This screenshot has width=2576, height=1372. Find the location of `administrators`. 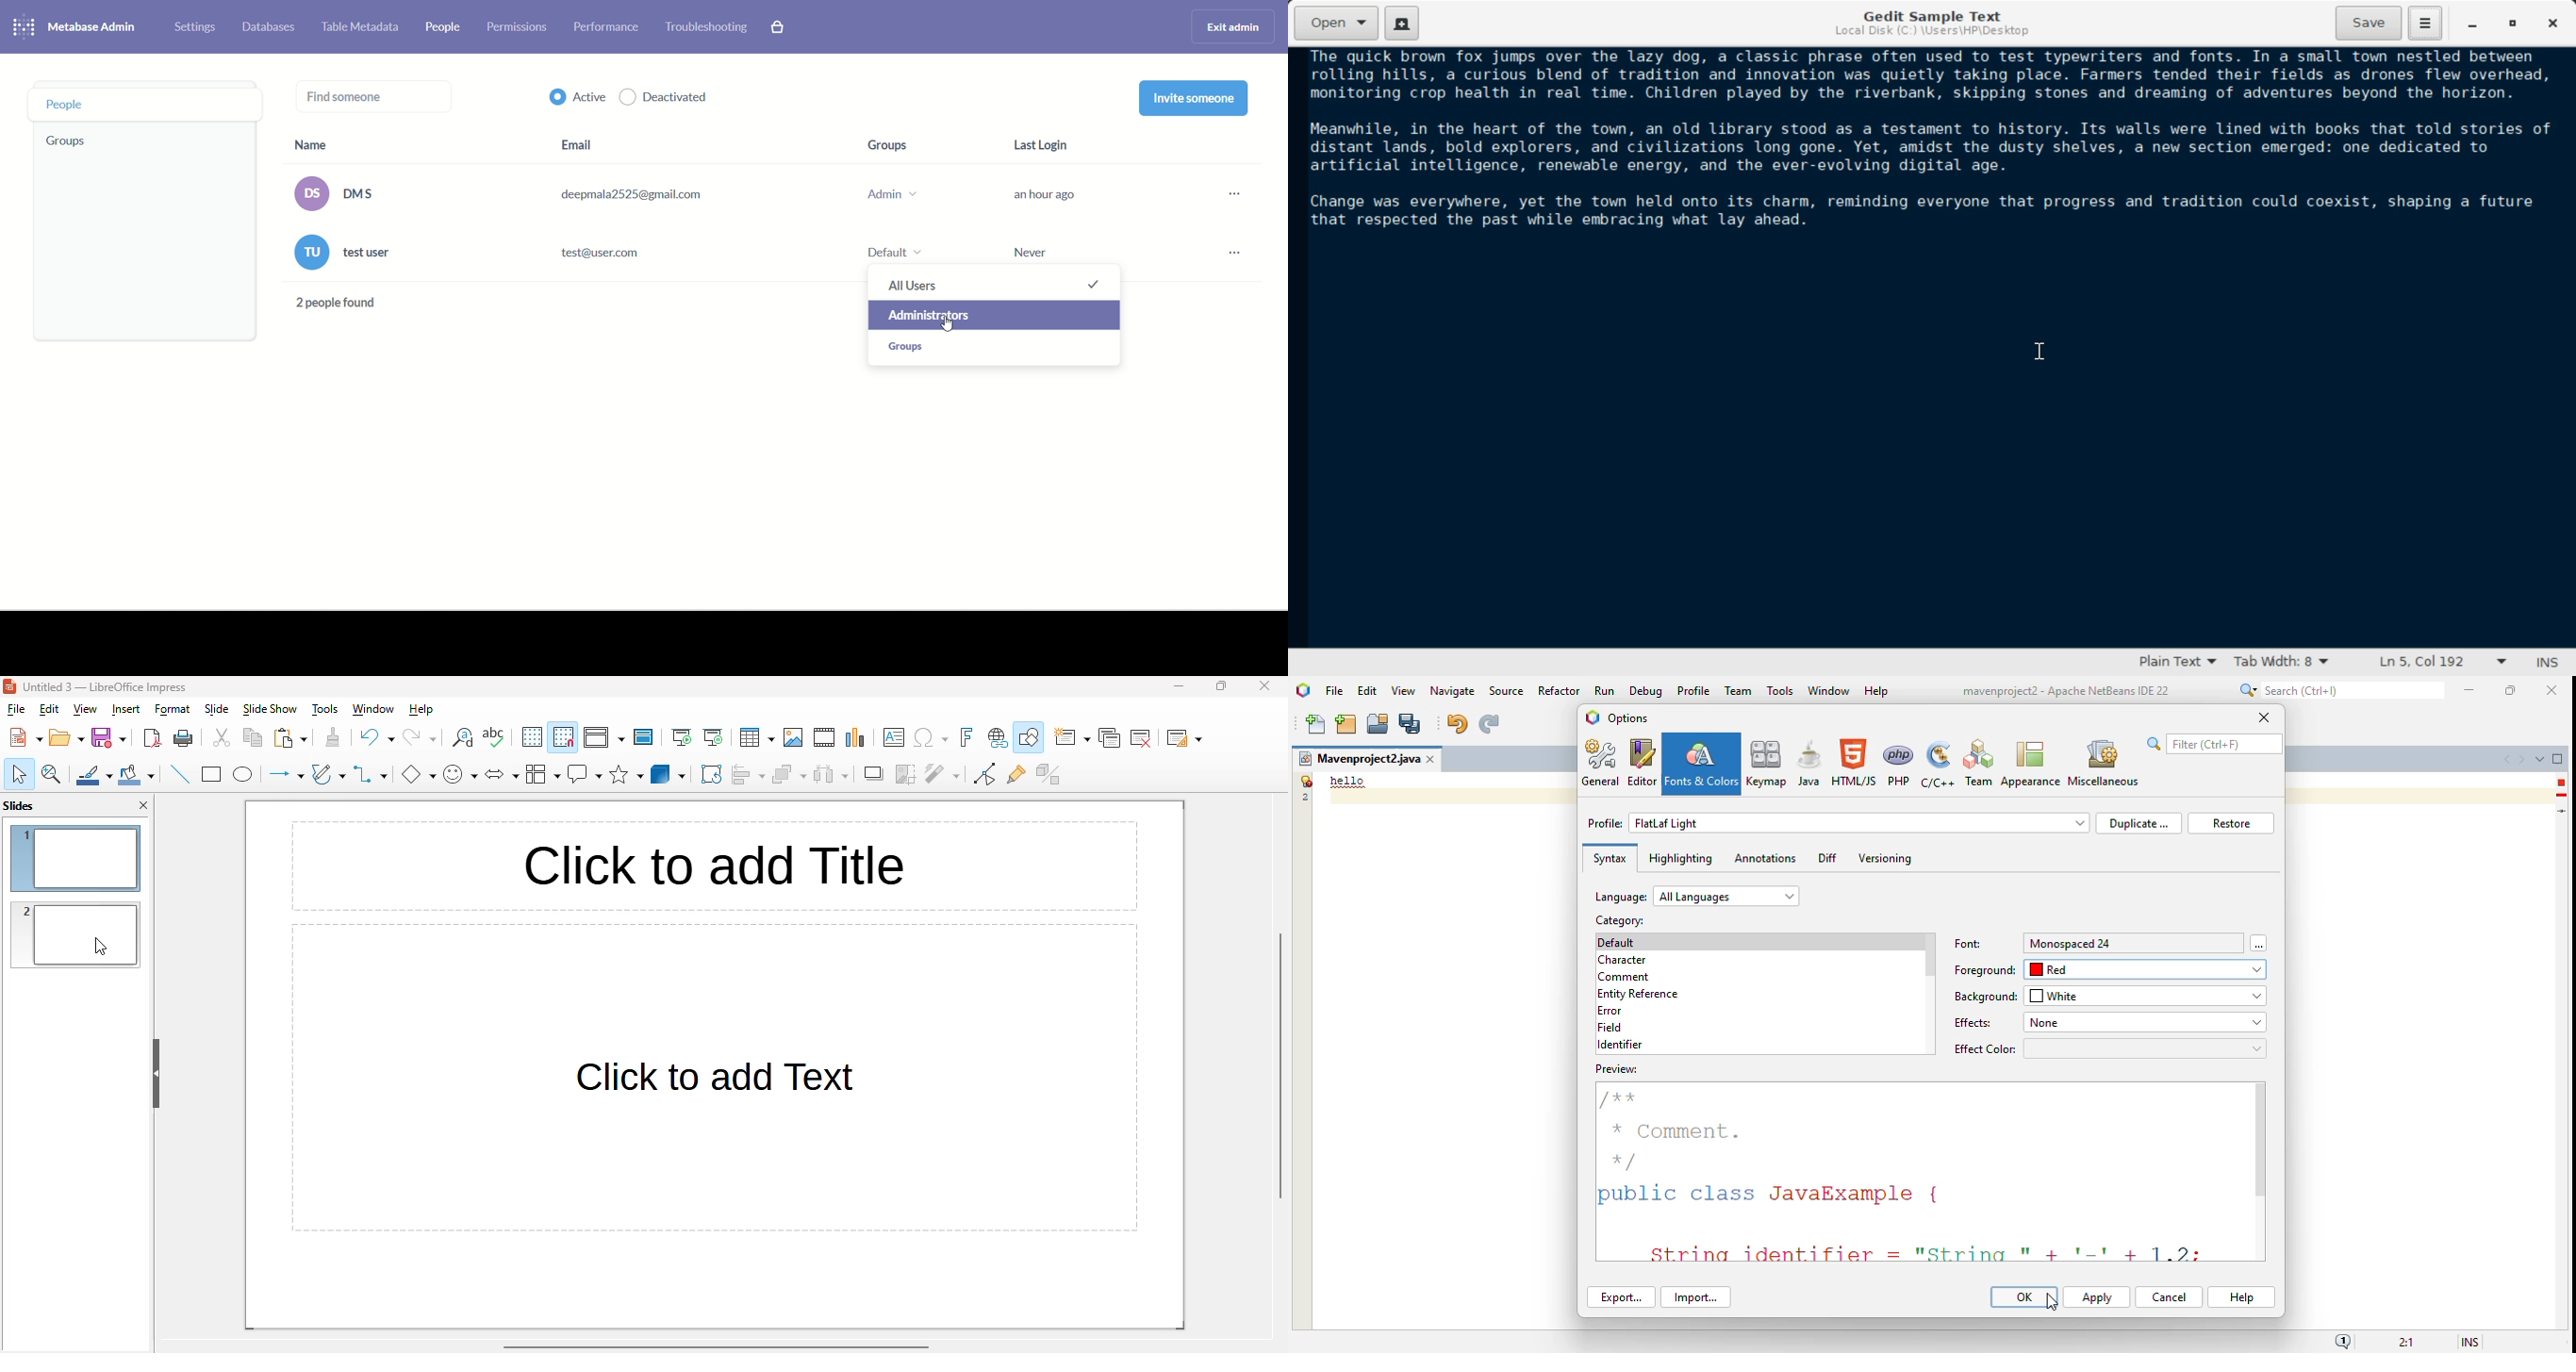

administrators is located at coordinates (995, 315).